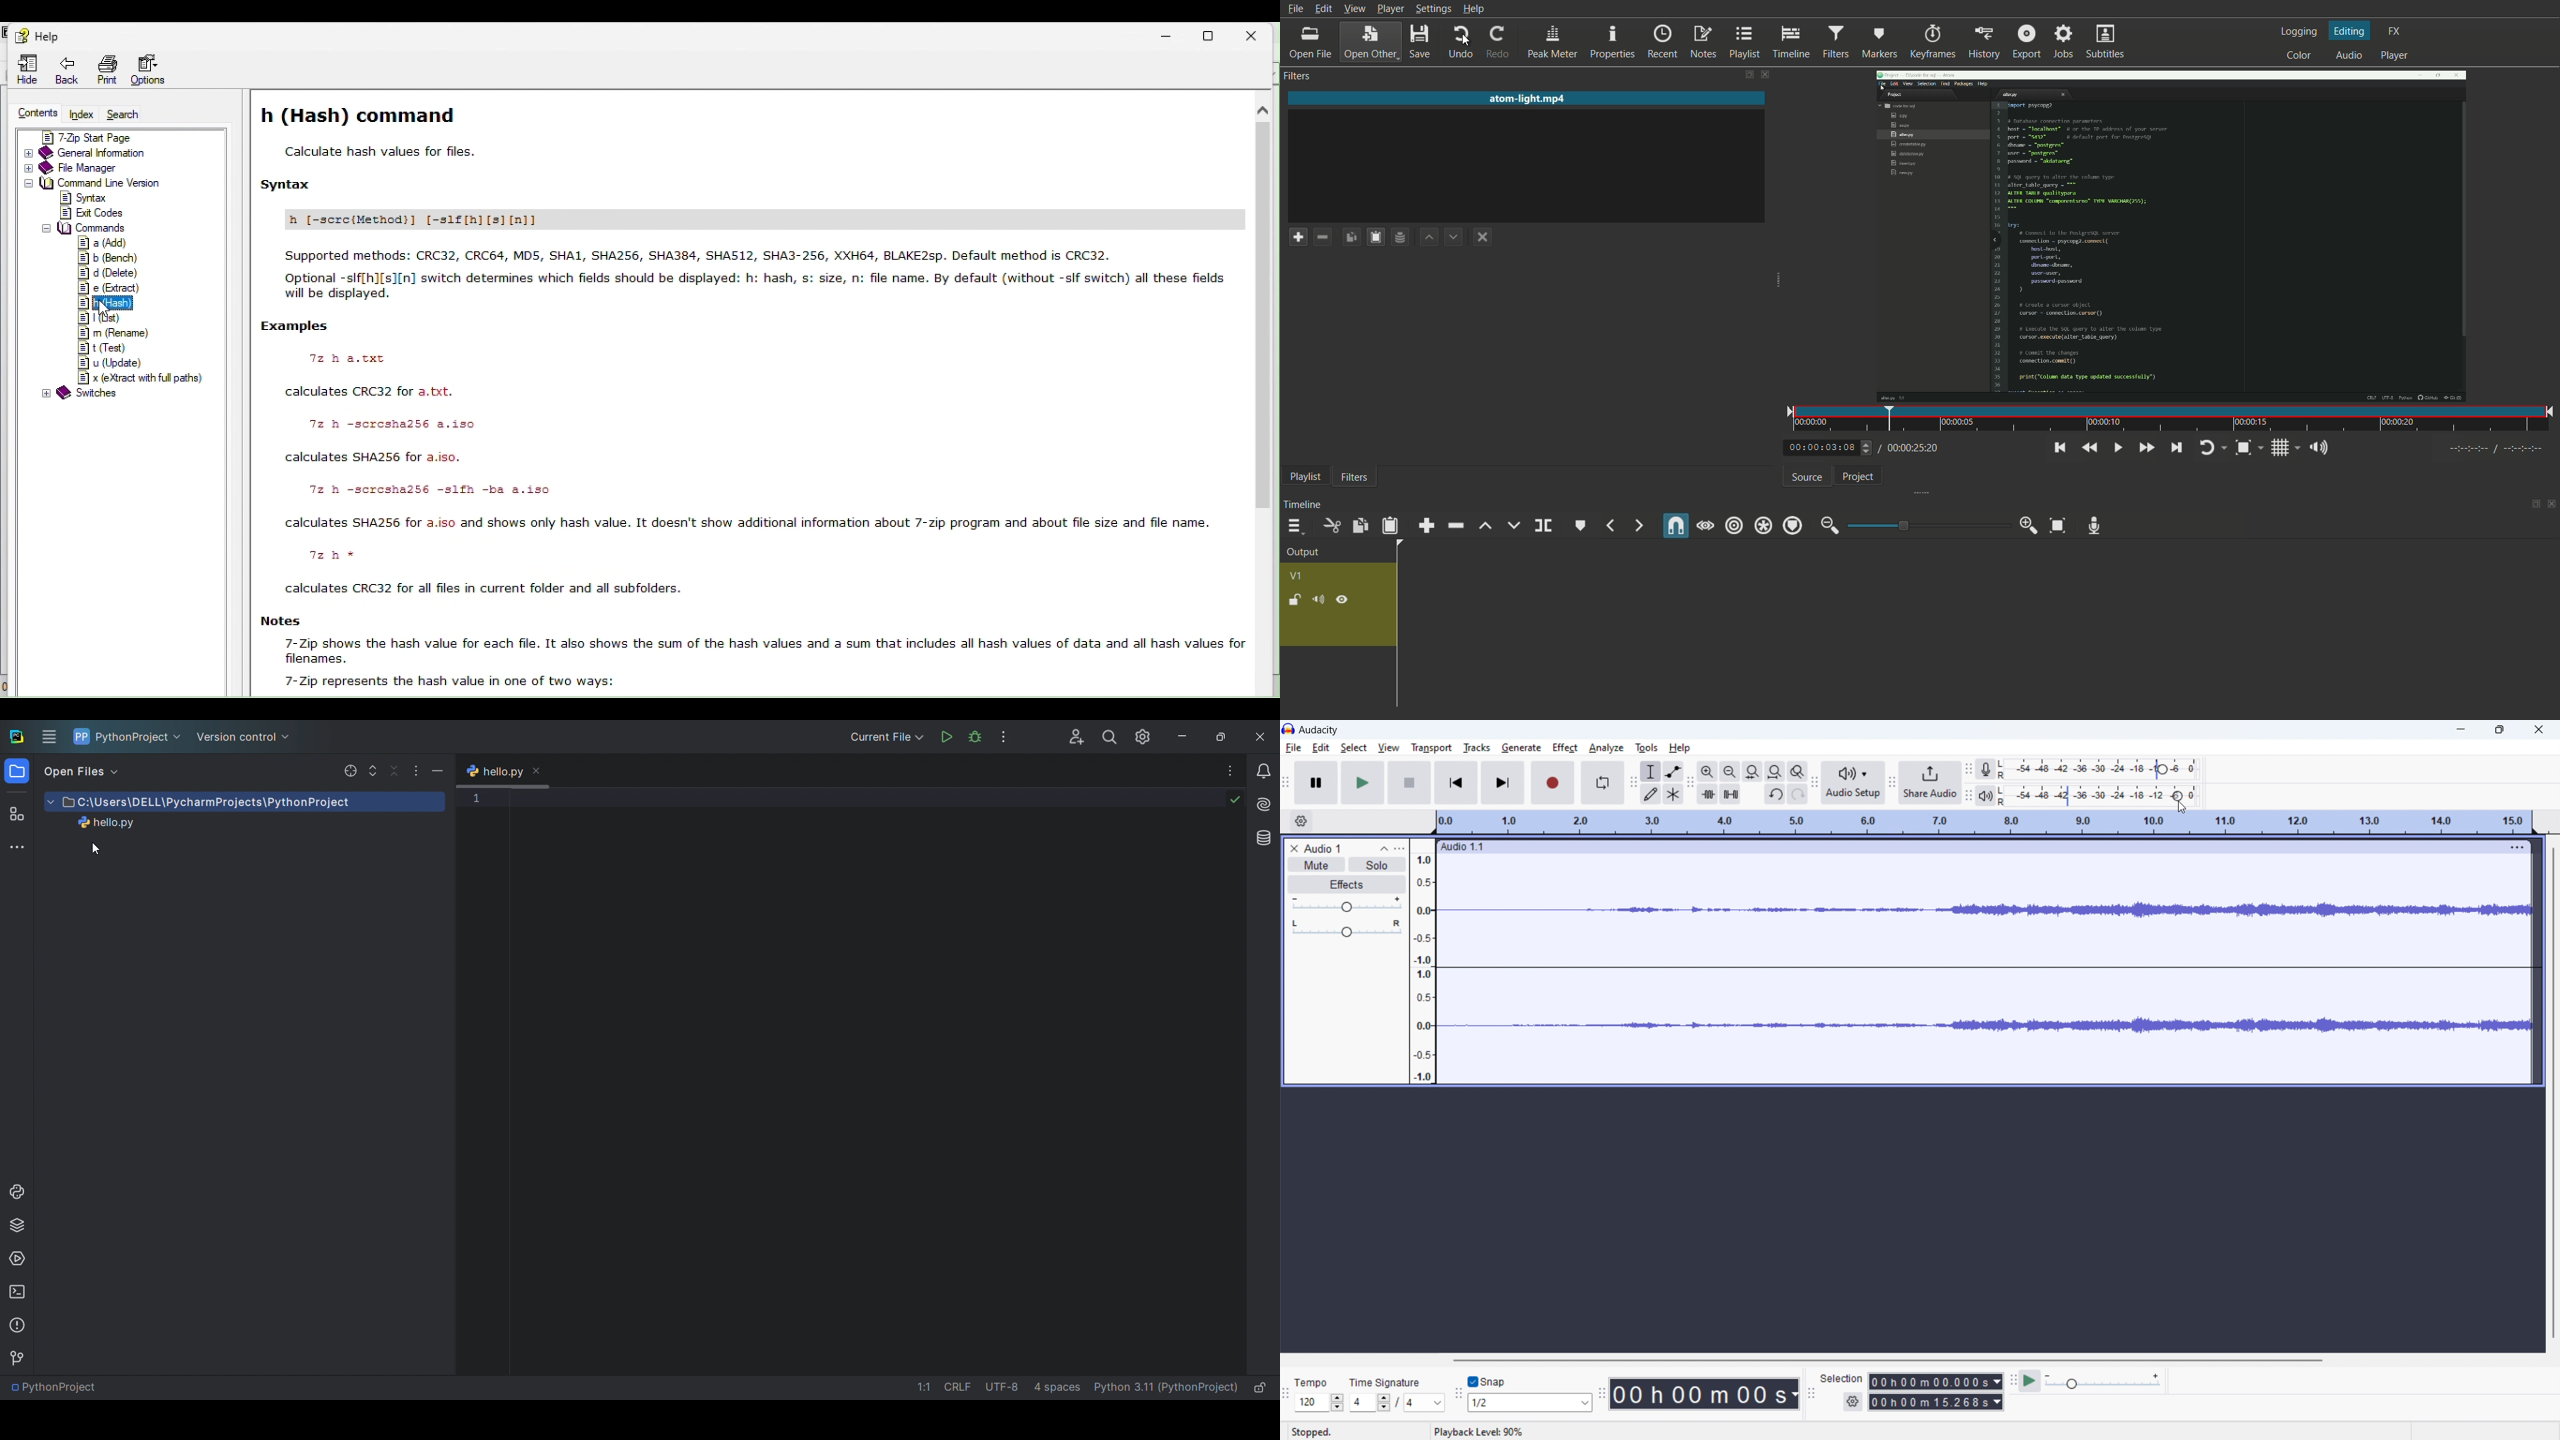  I want to click on properties, so click(1614, 42).